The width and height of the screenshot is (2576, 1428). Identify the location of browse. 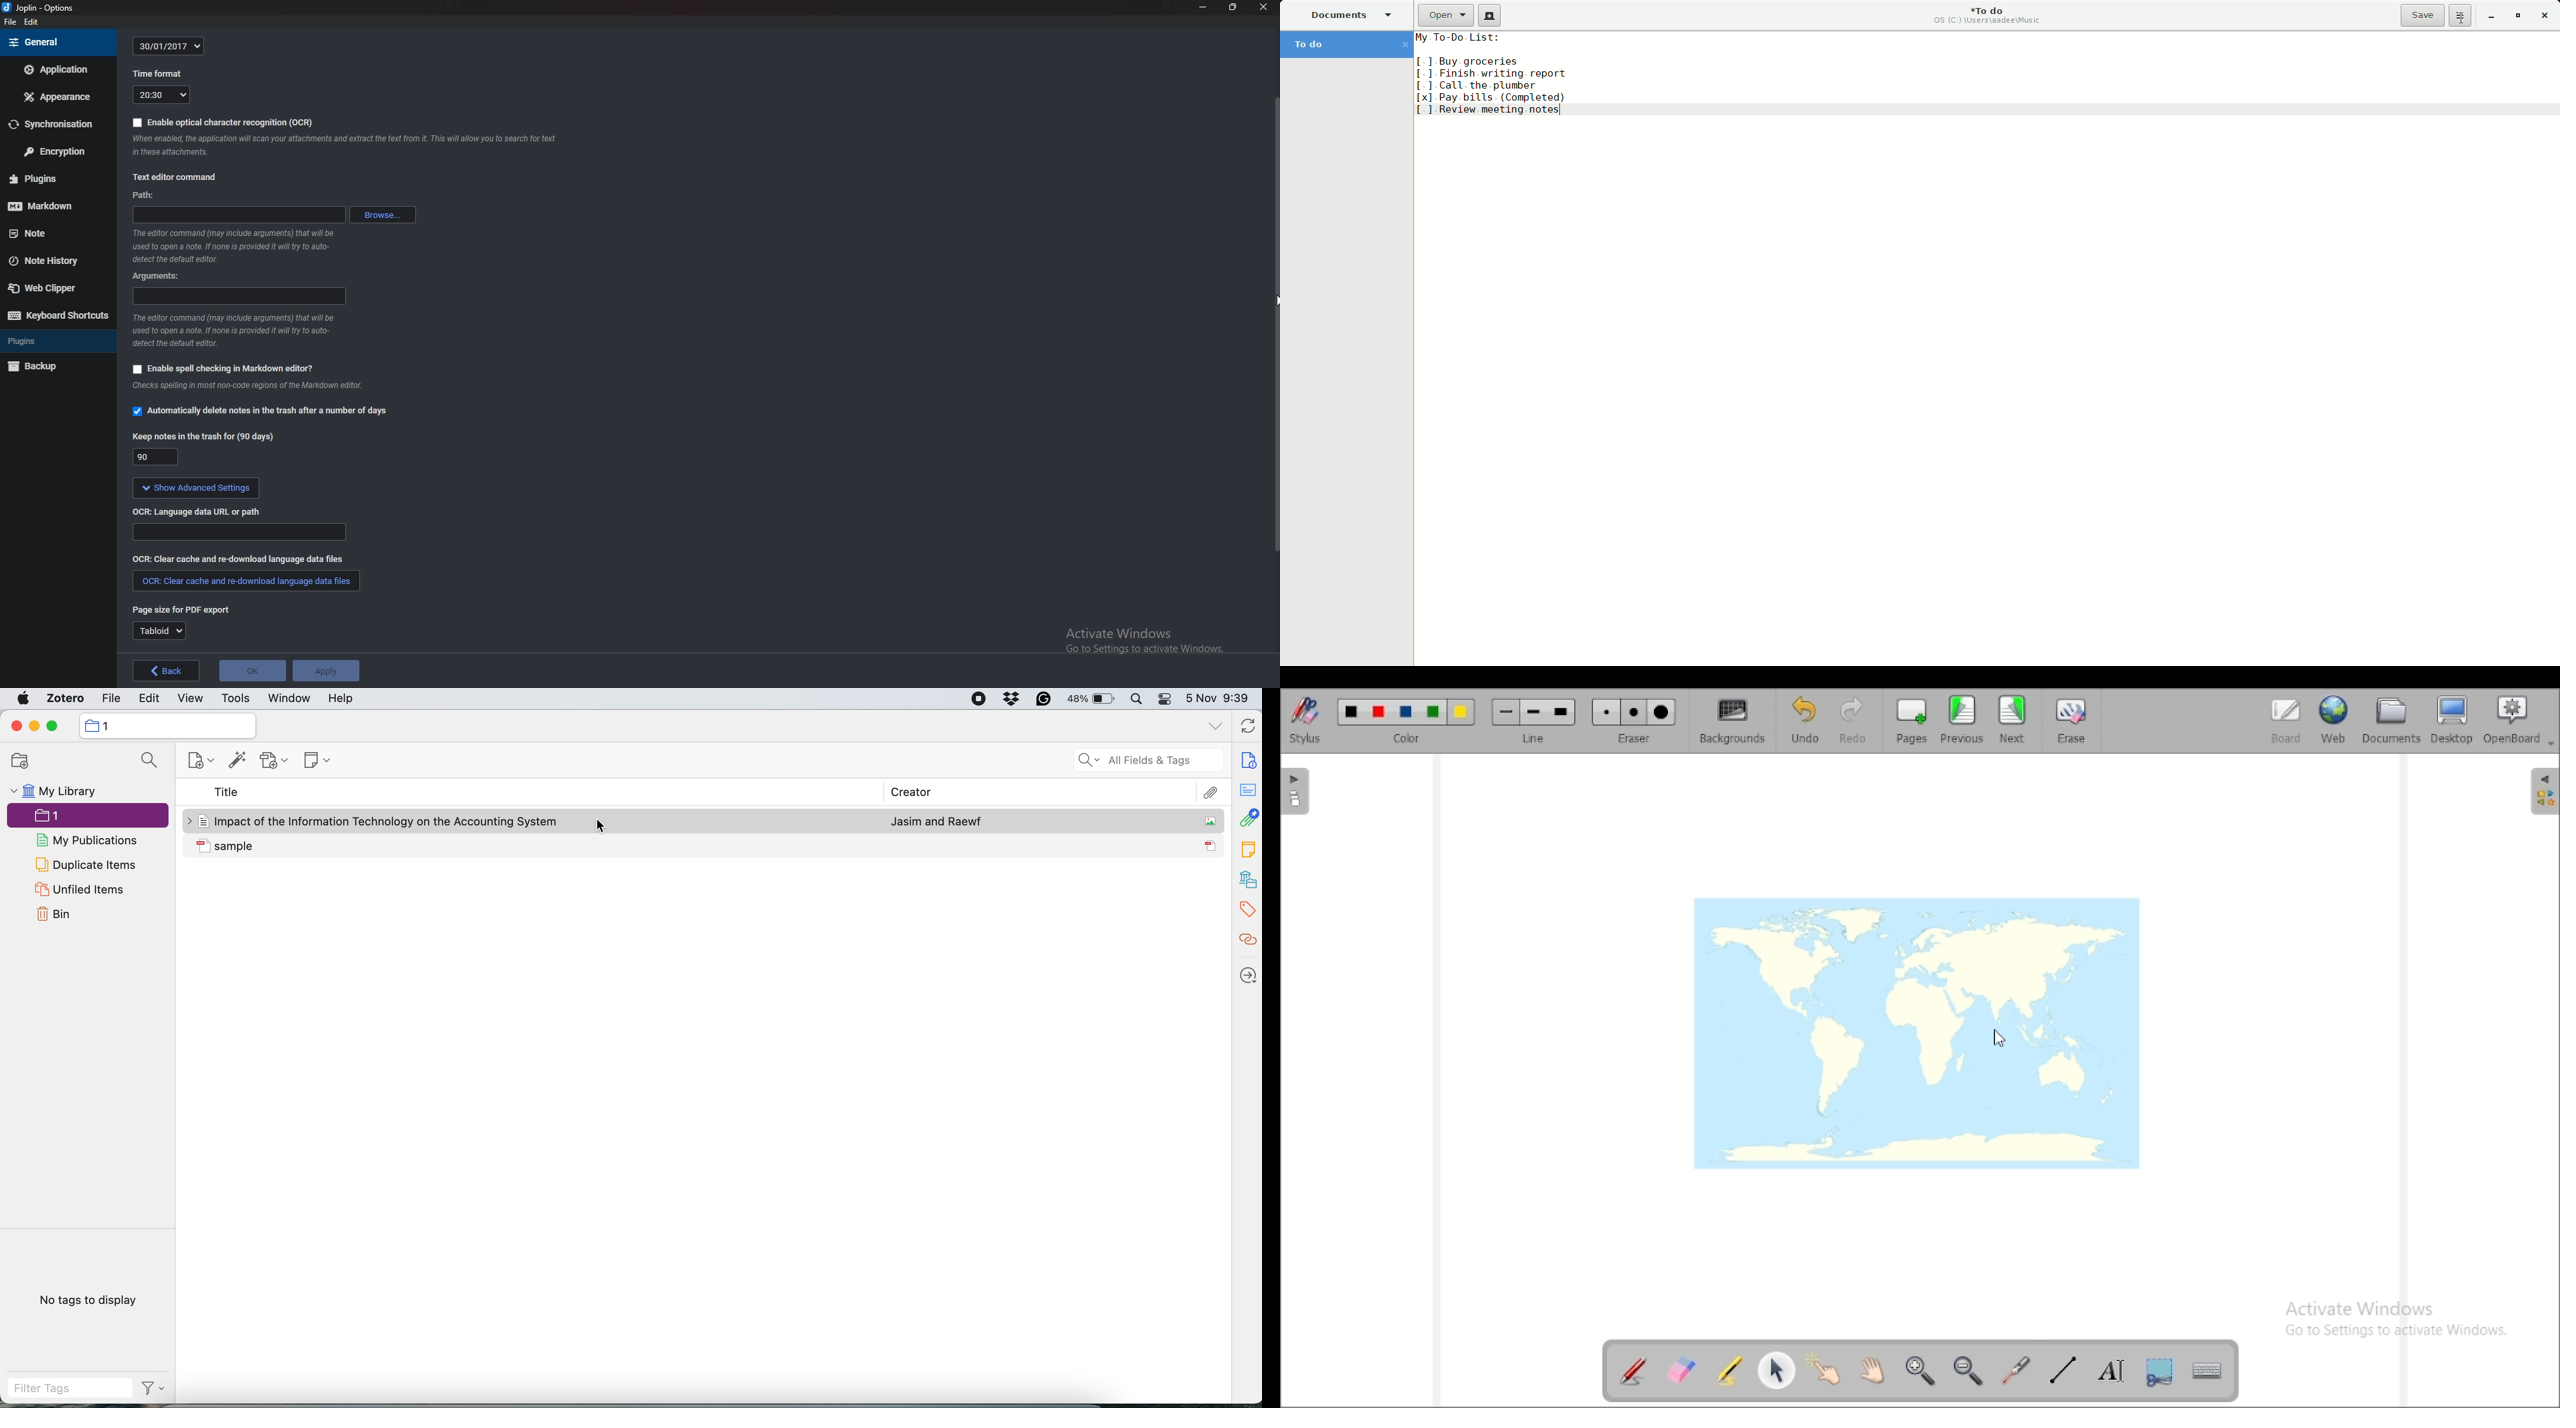
(381, 215).